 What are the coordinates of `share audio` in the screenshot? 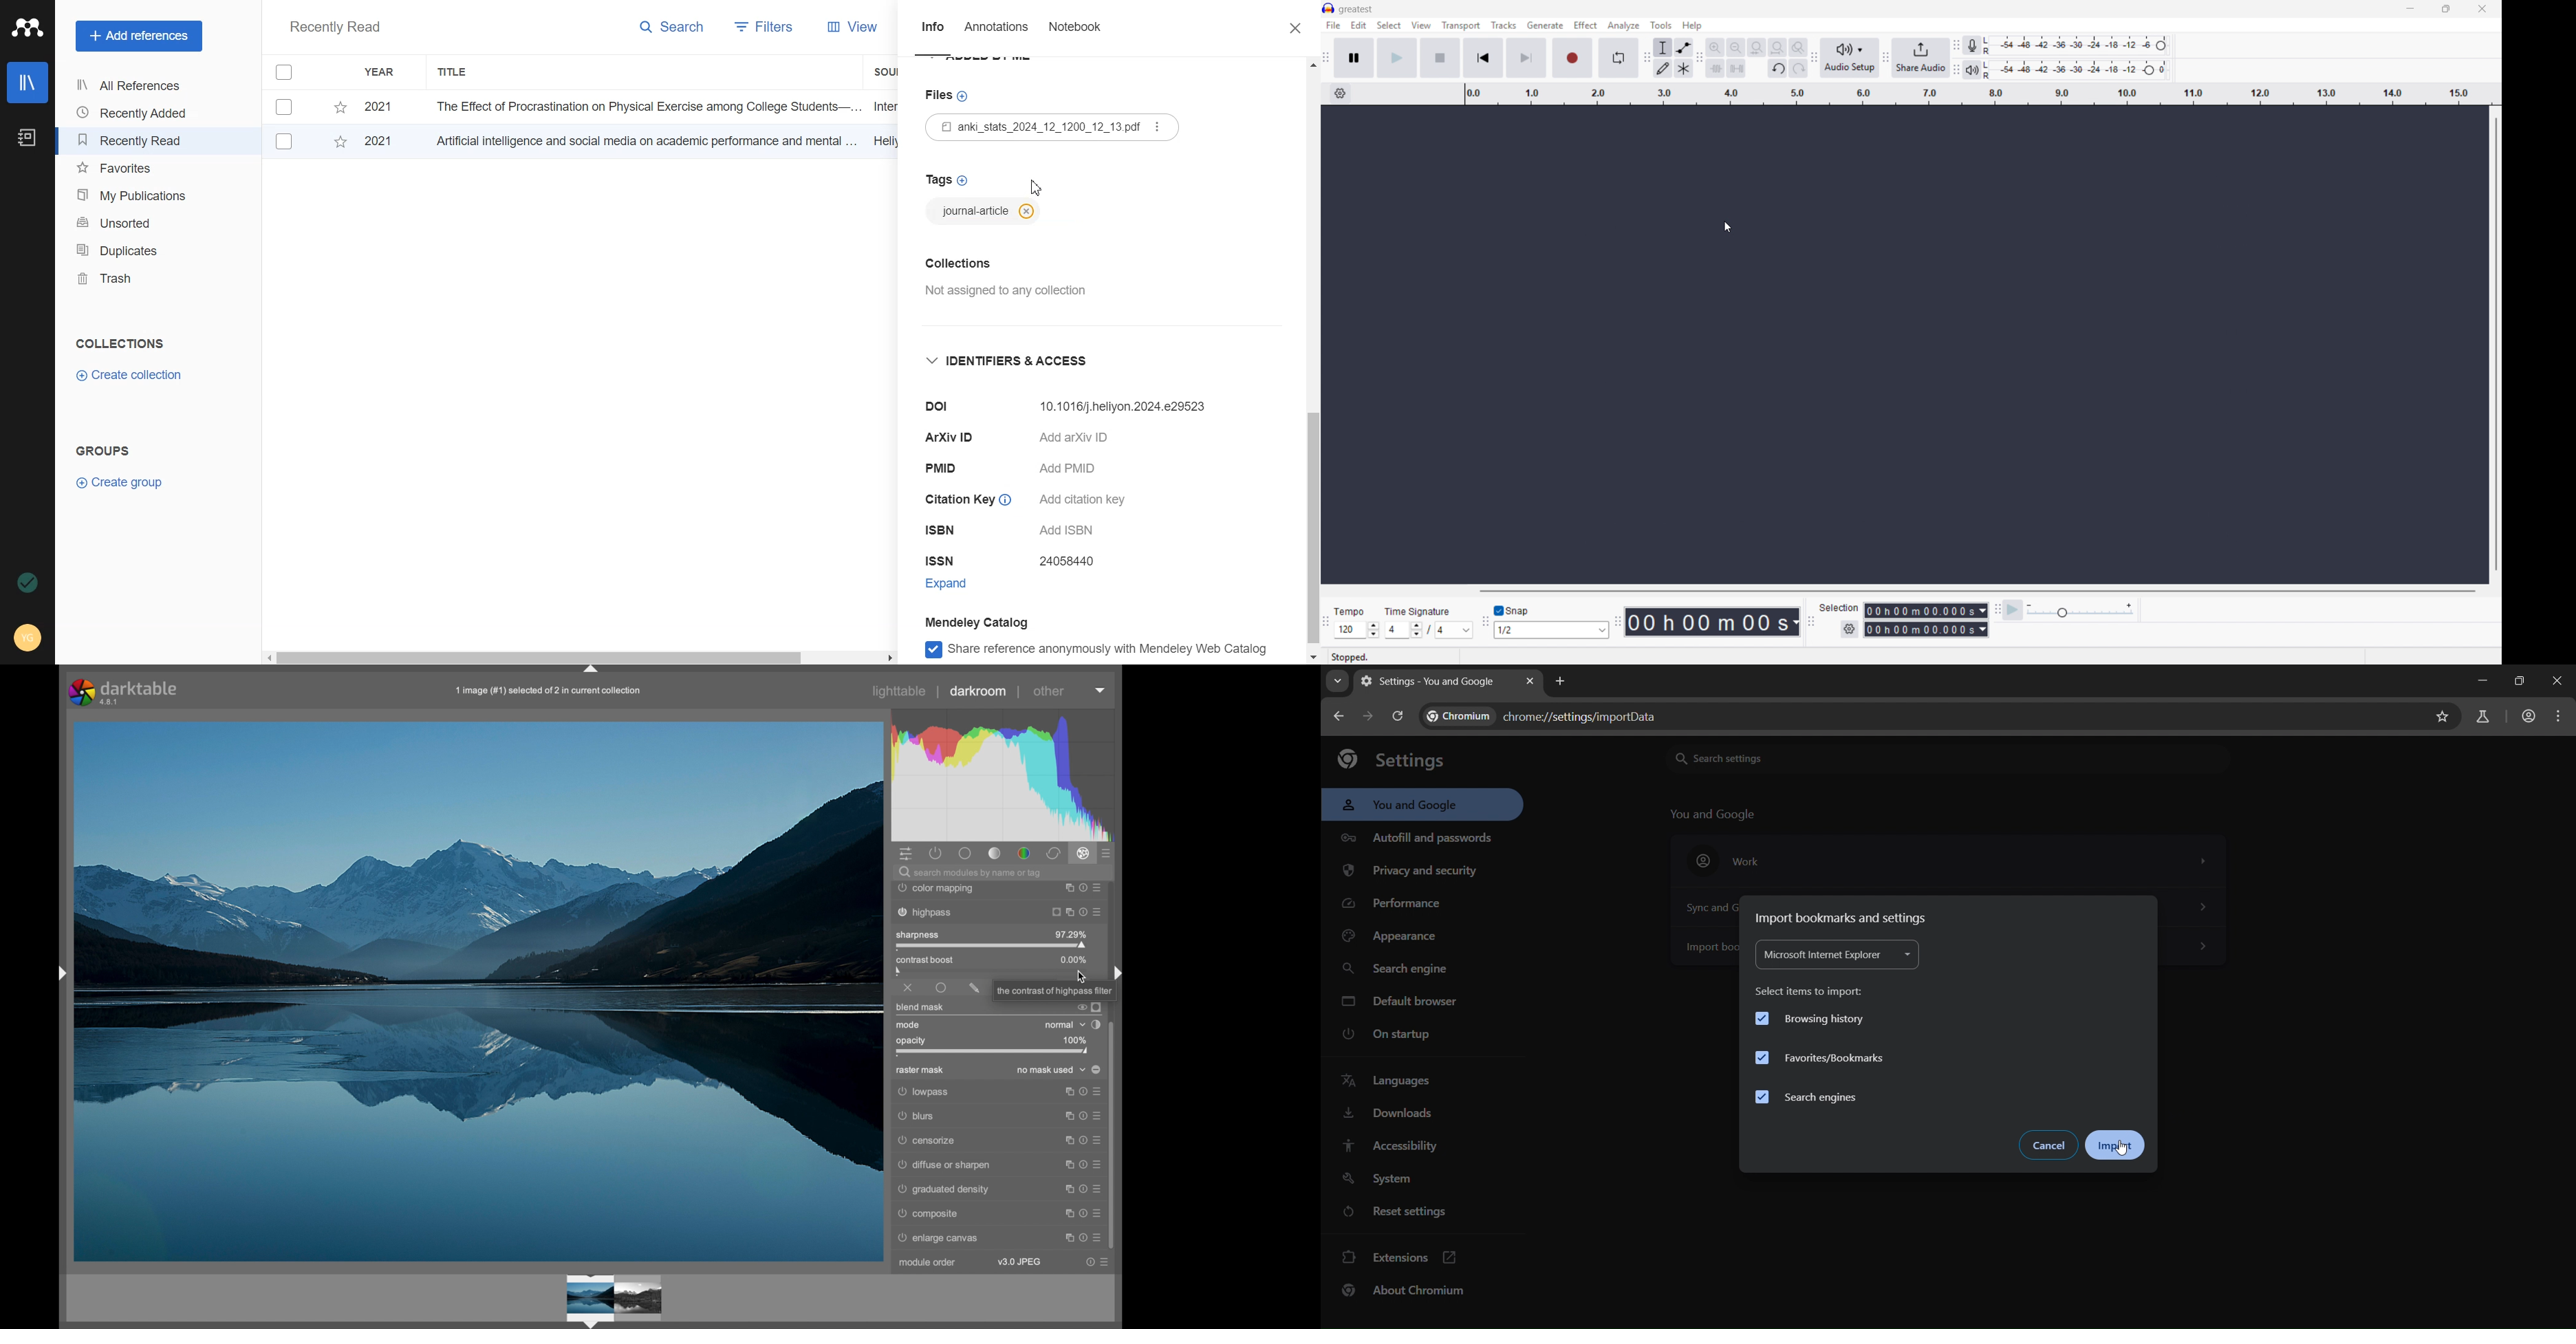 It's located at (1922, 58).